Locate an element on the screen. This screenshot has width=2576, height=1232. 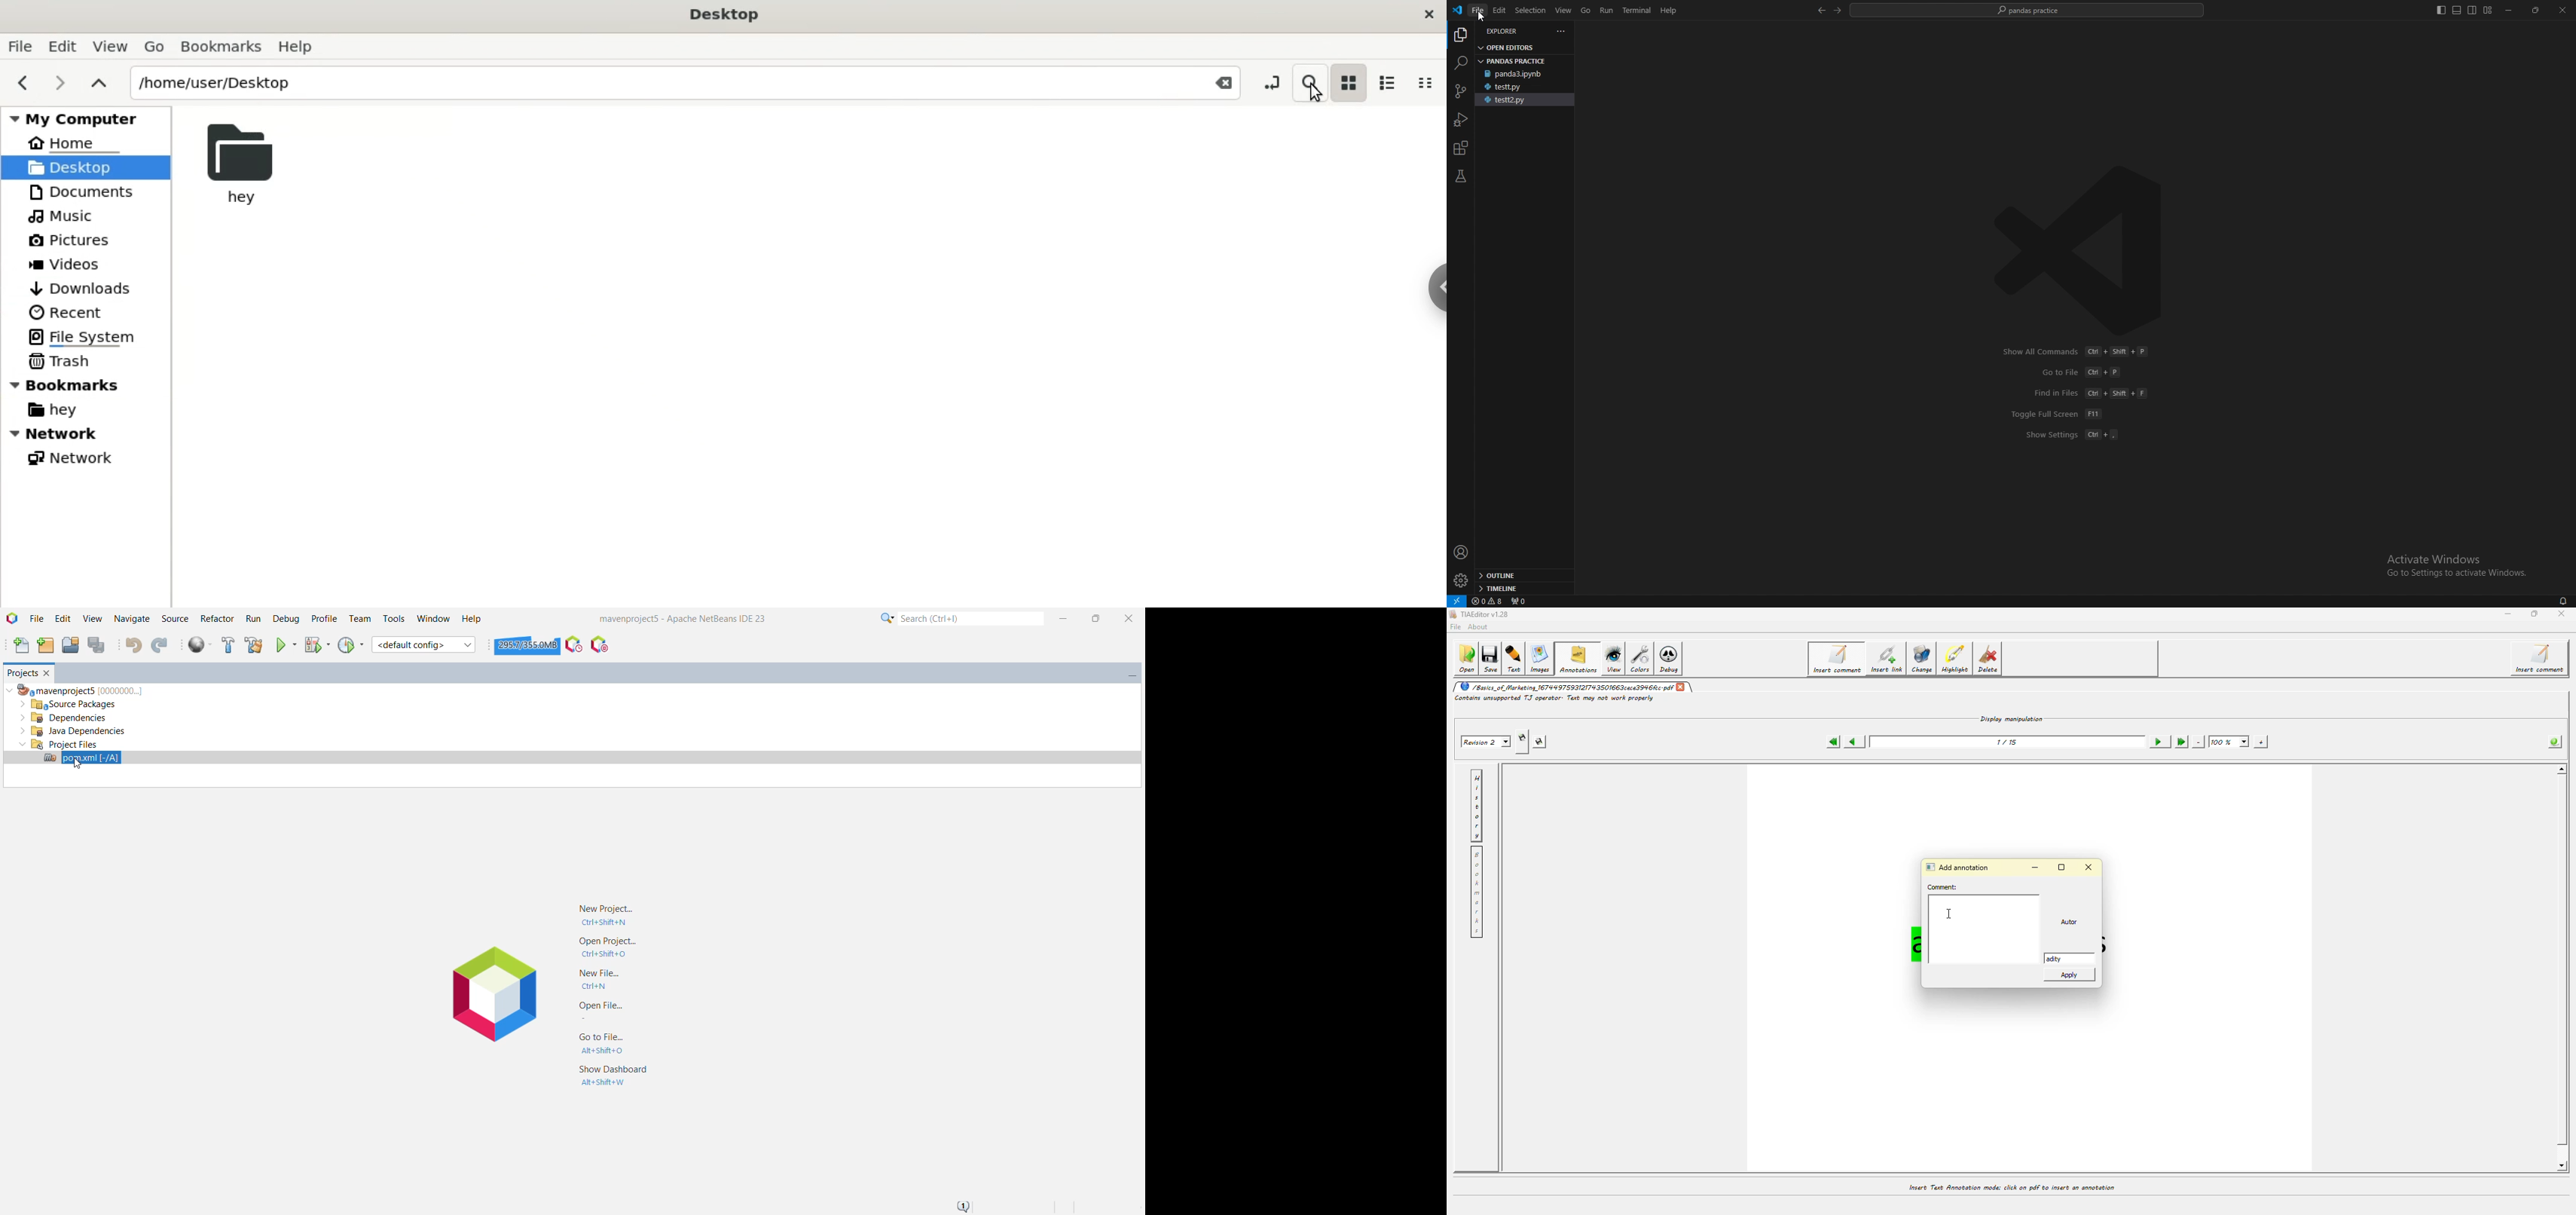
Desktop is located at coordinates (719, 14).